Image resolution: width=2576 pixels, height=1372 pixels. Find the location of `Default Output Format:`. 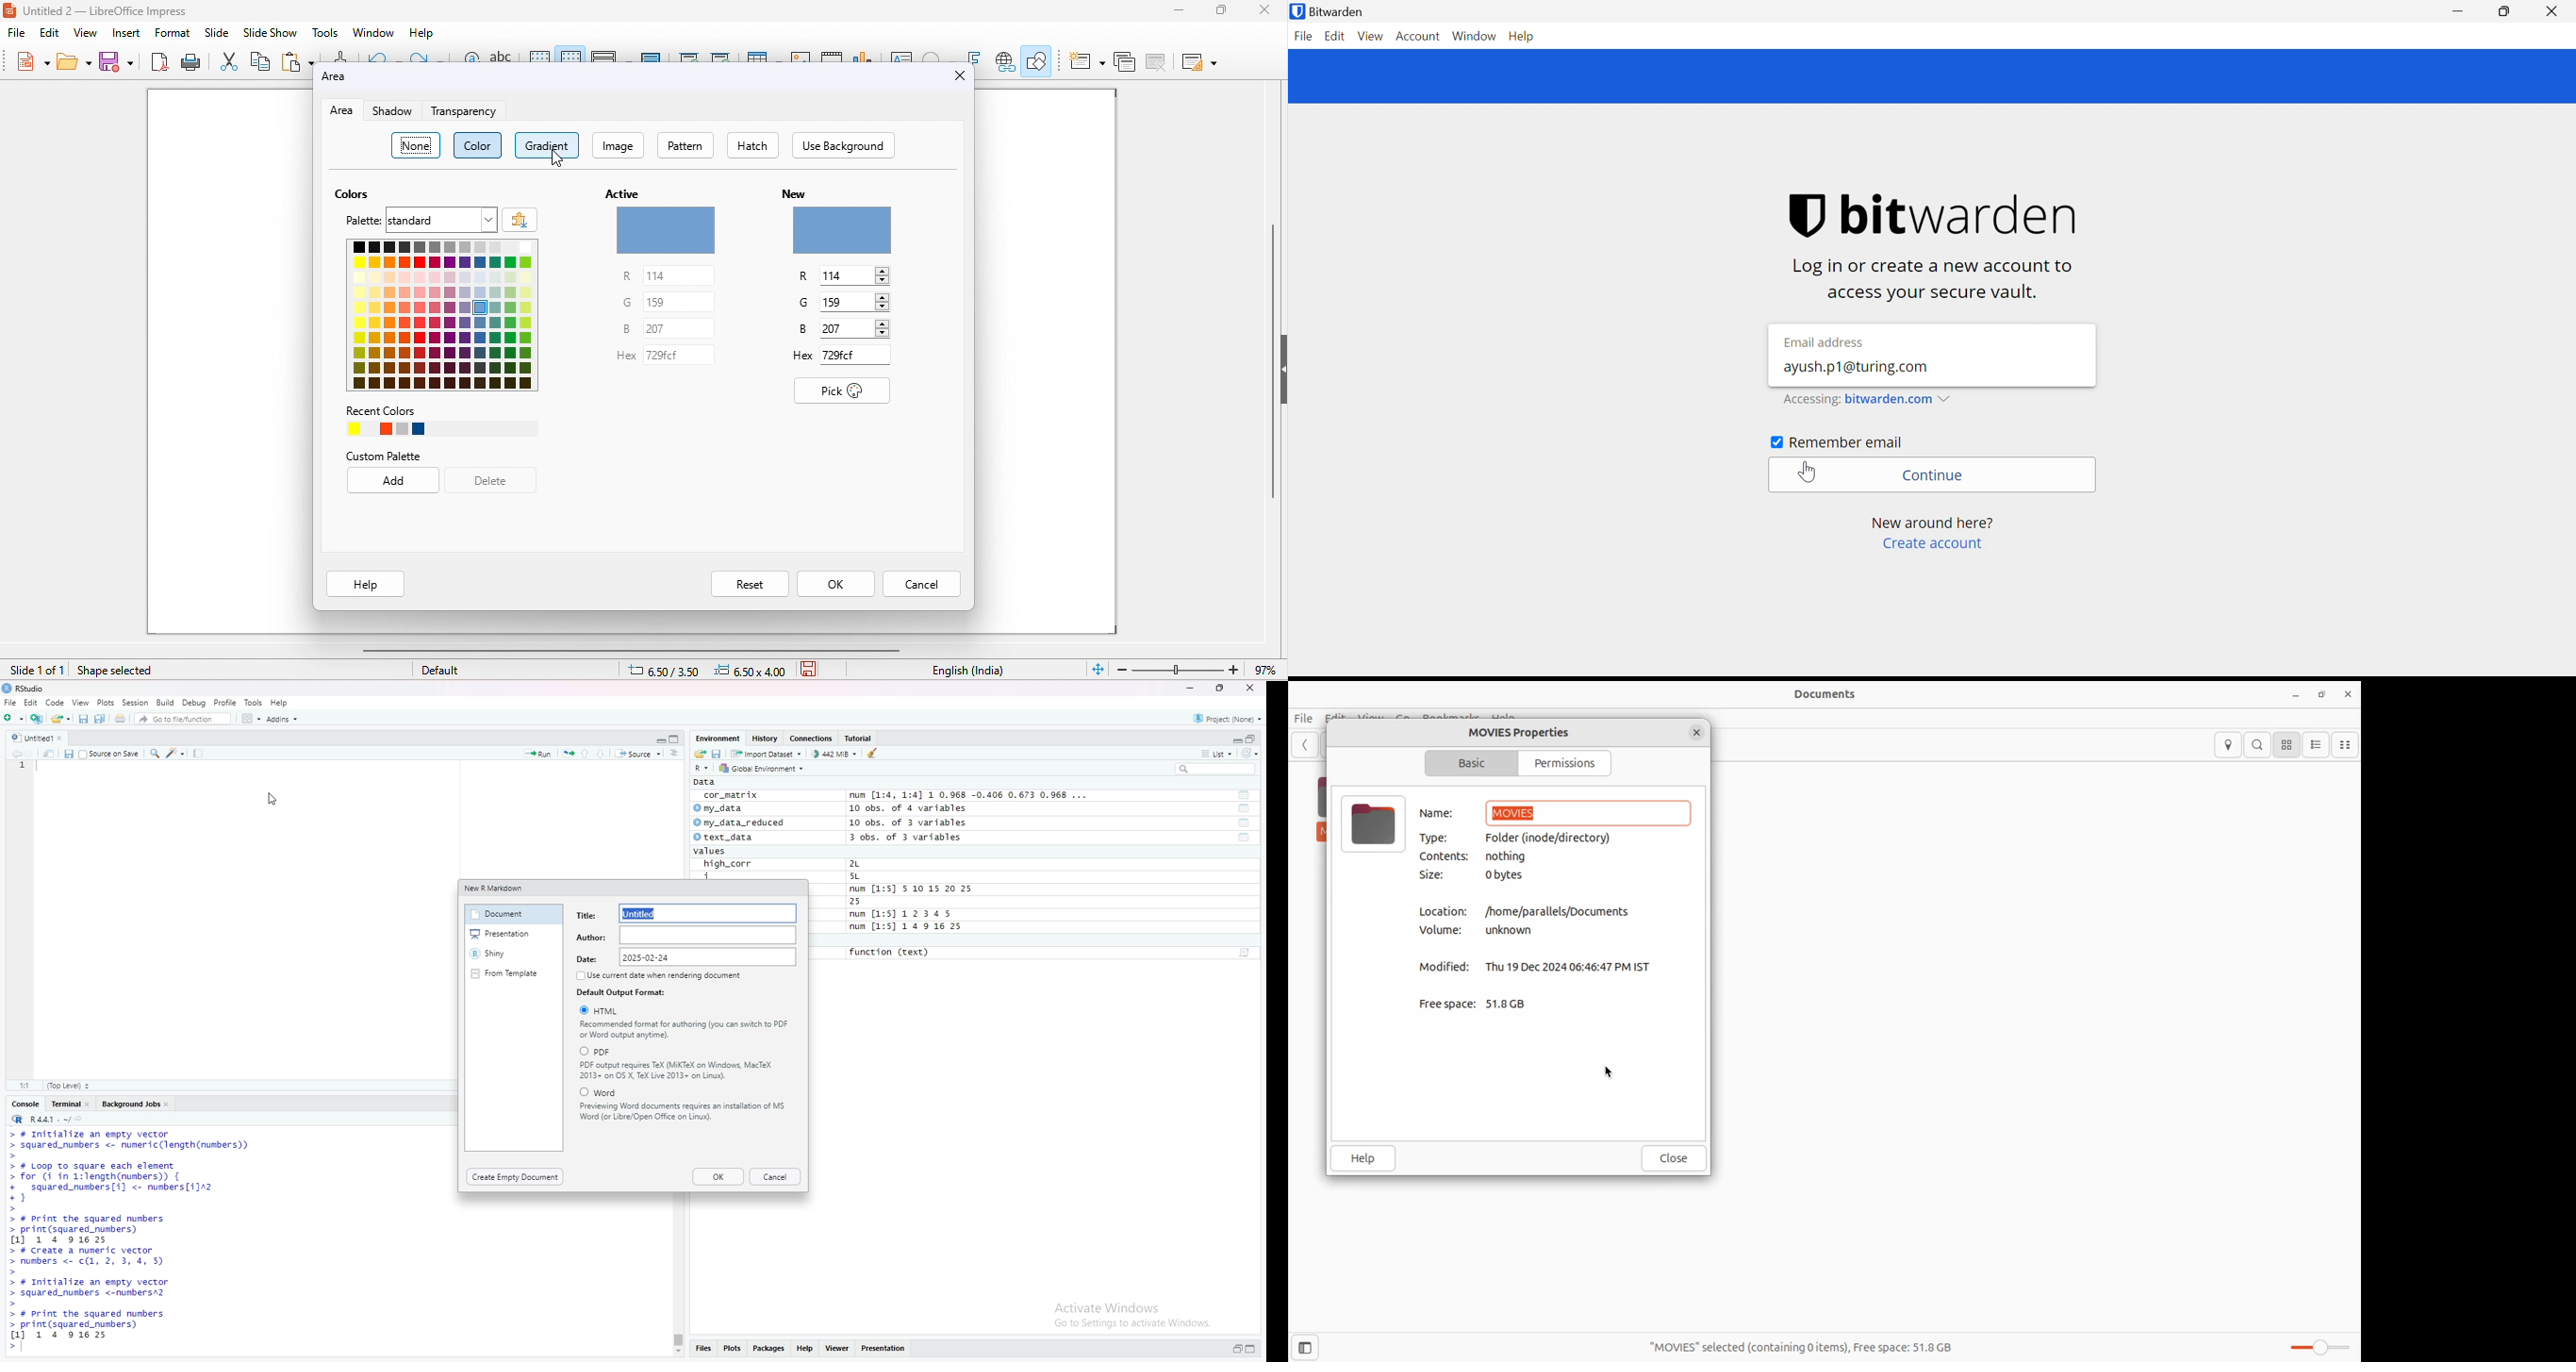

Default Output Format: is located at coordinates (621, 992).